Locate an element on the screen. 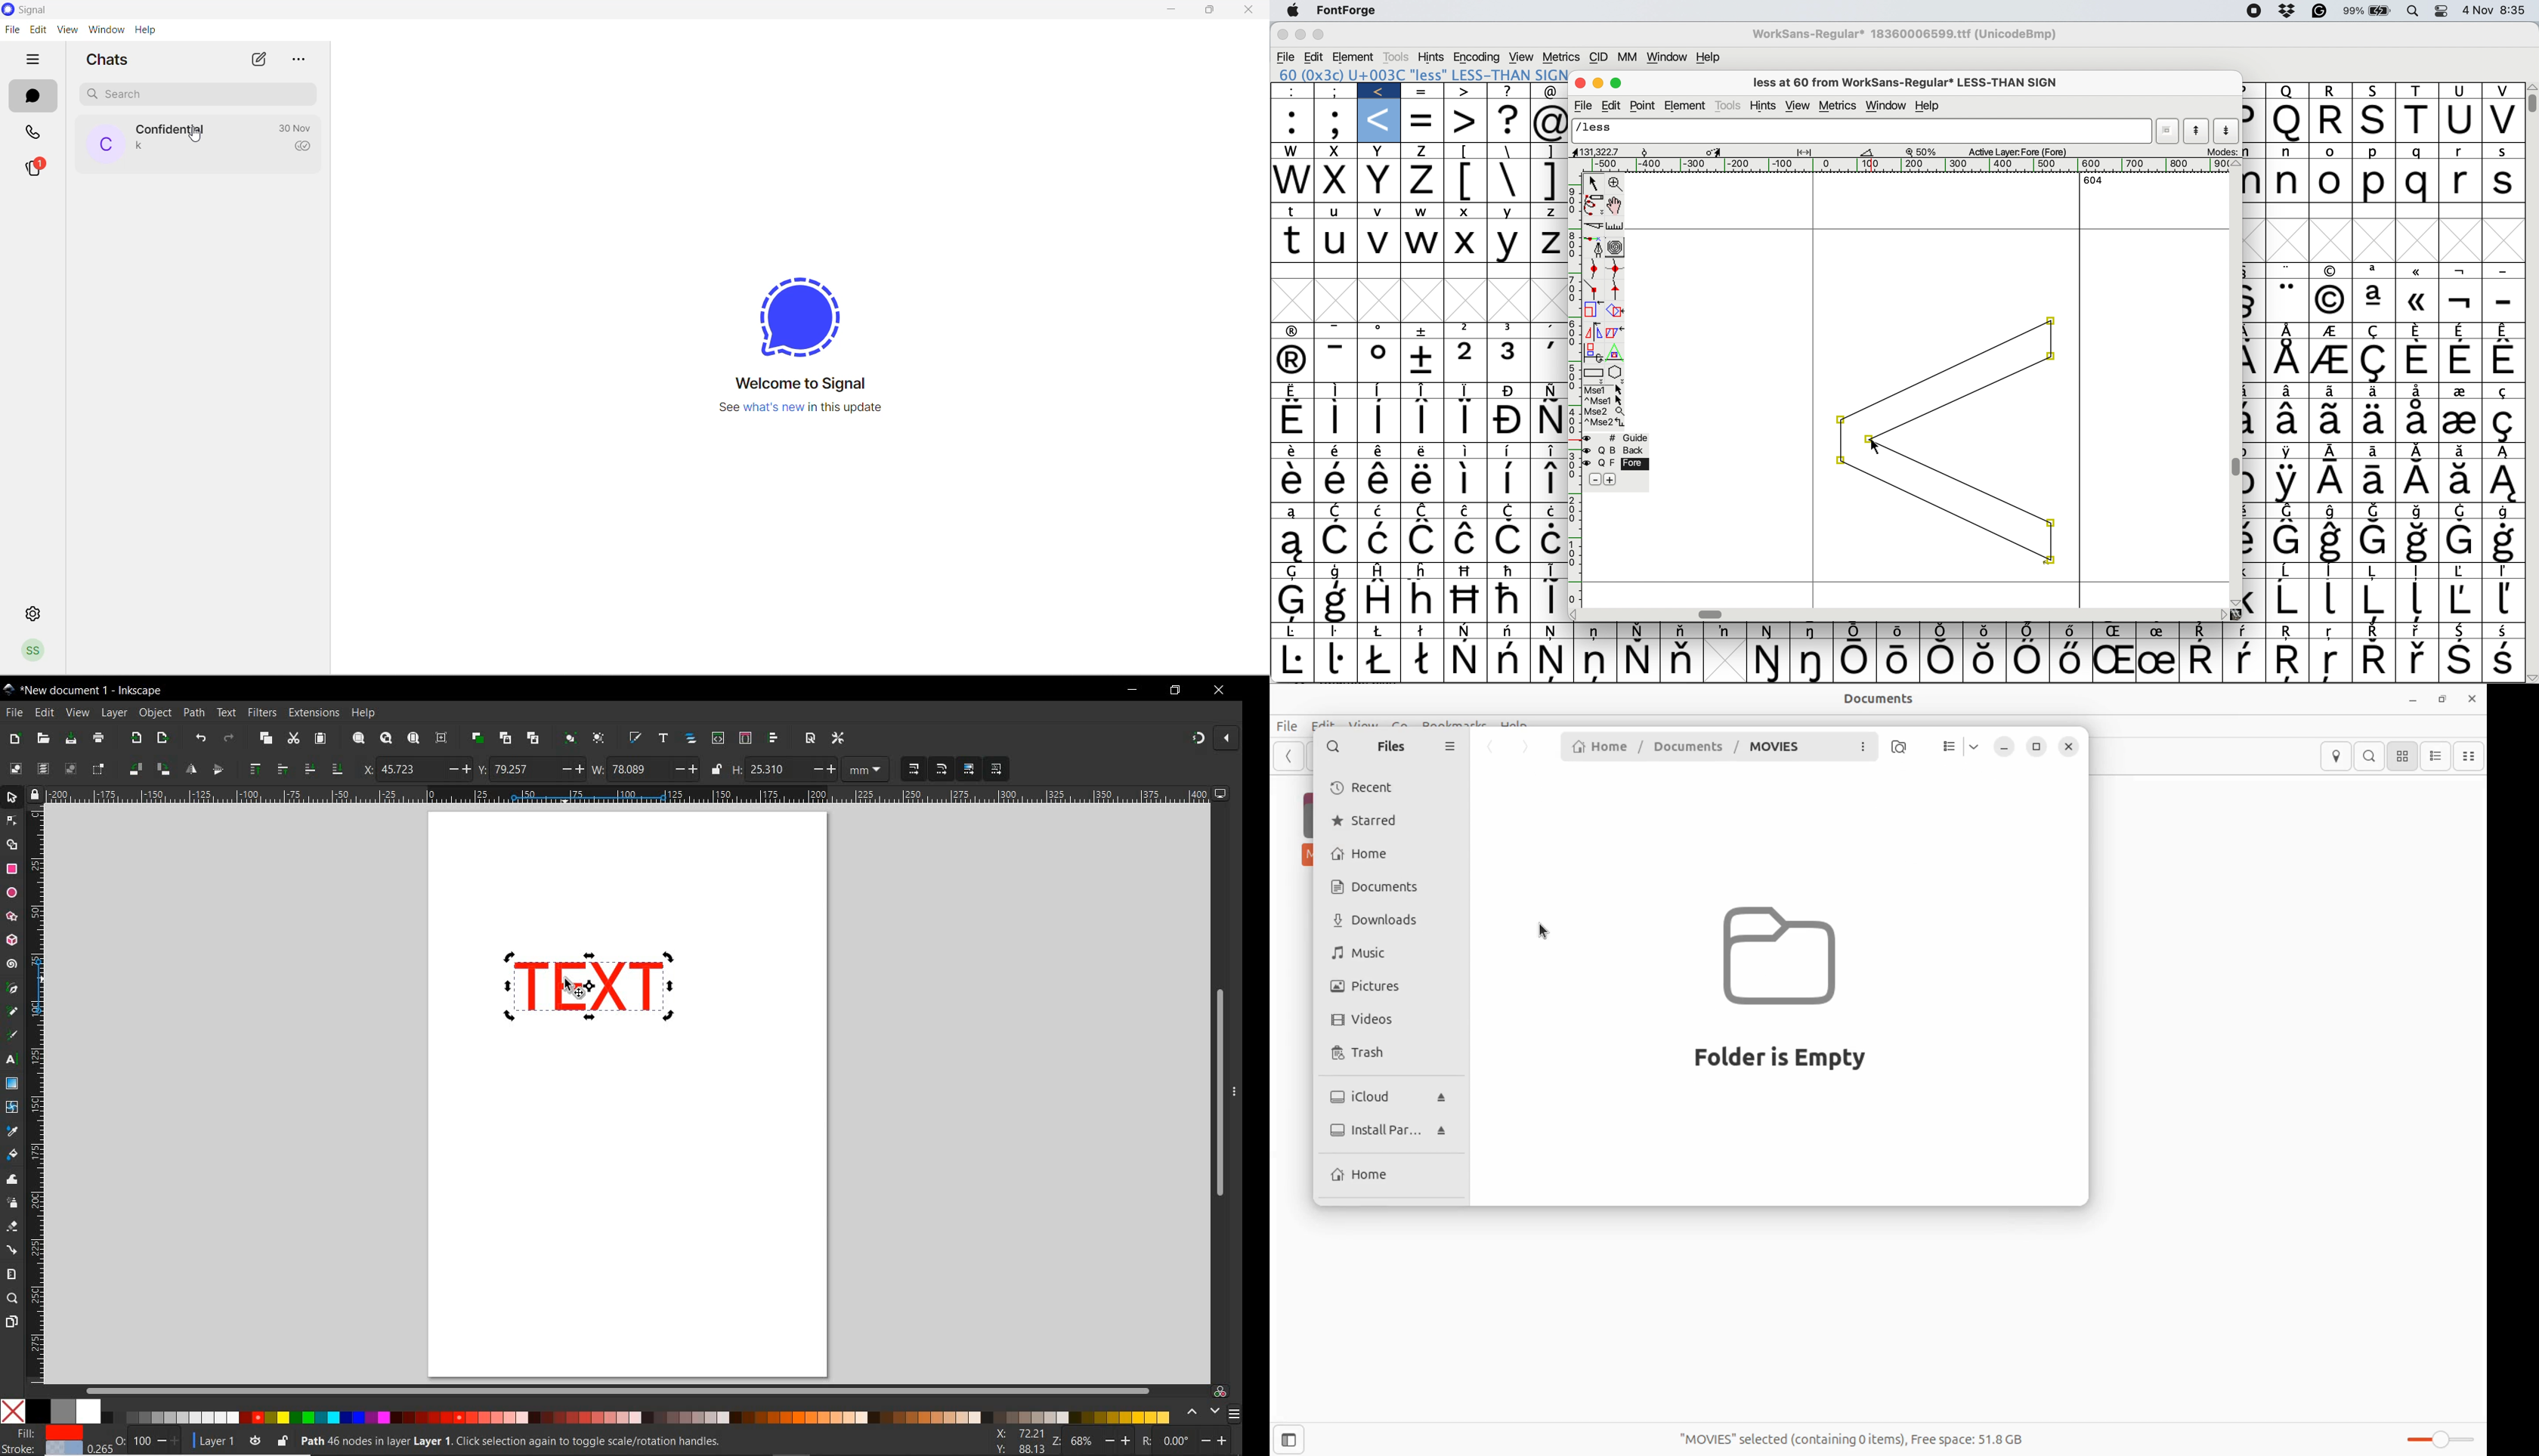  > is located at coordinates (1466, 121).